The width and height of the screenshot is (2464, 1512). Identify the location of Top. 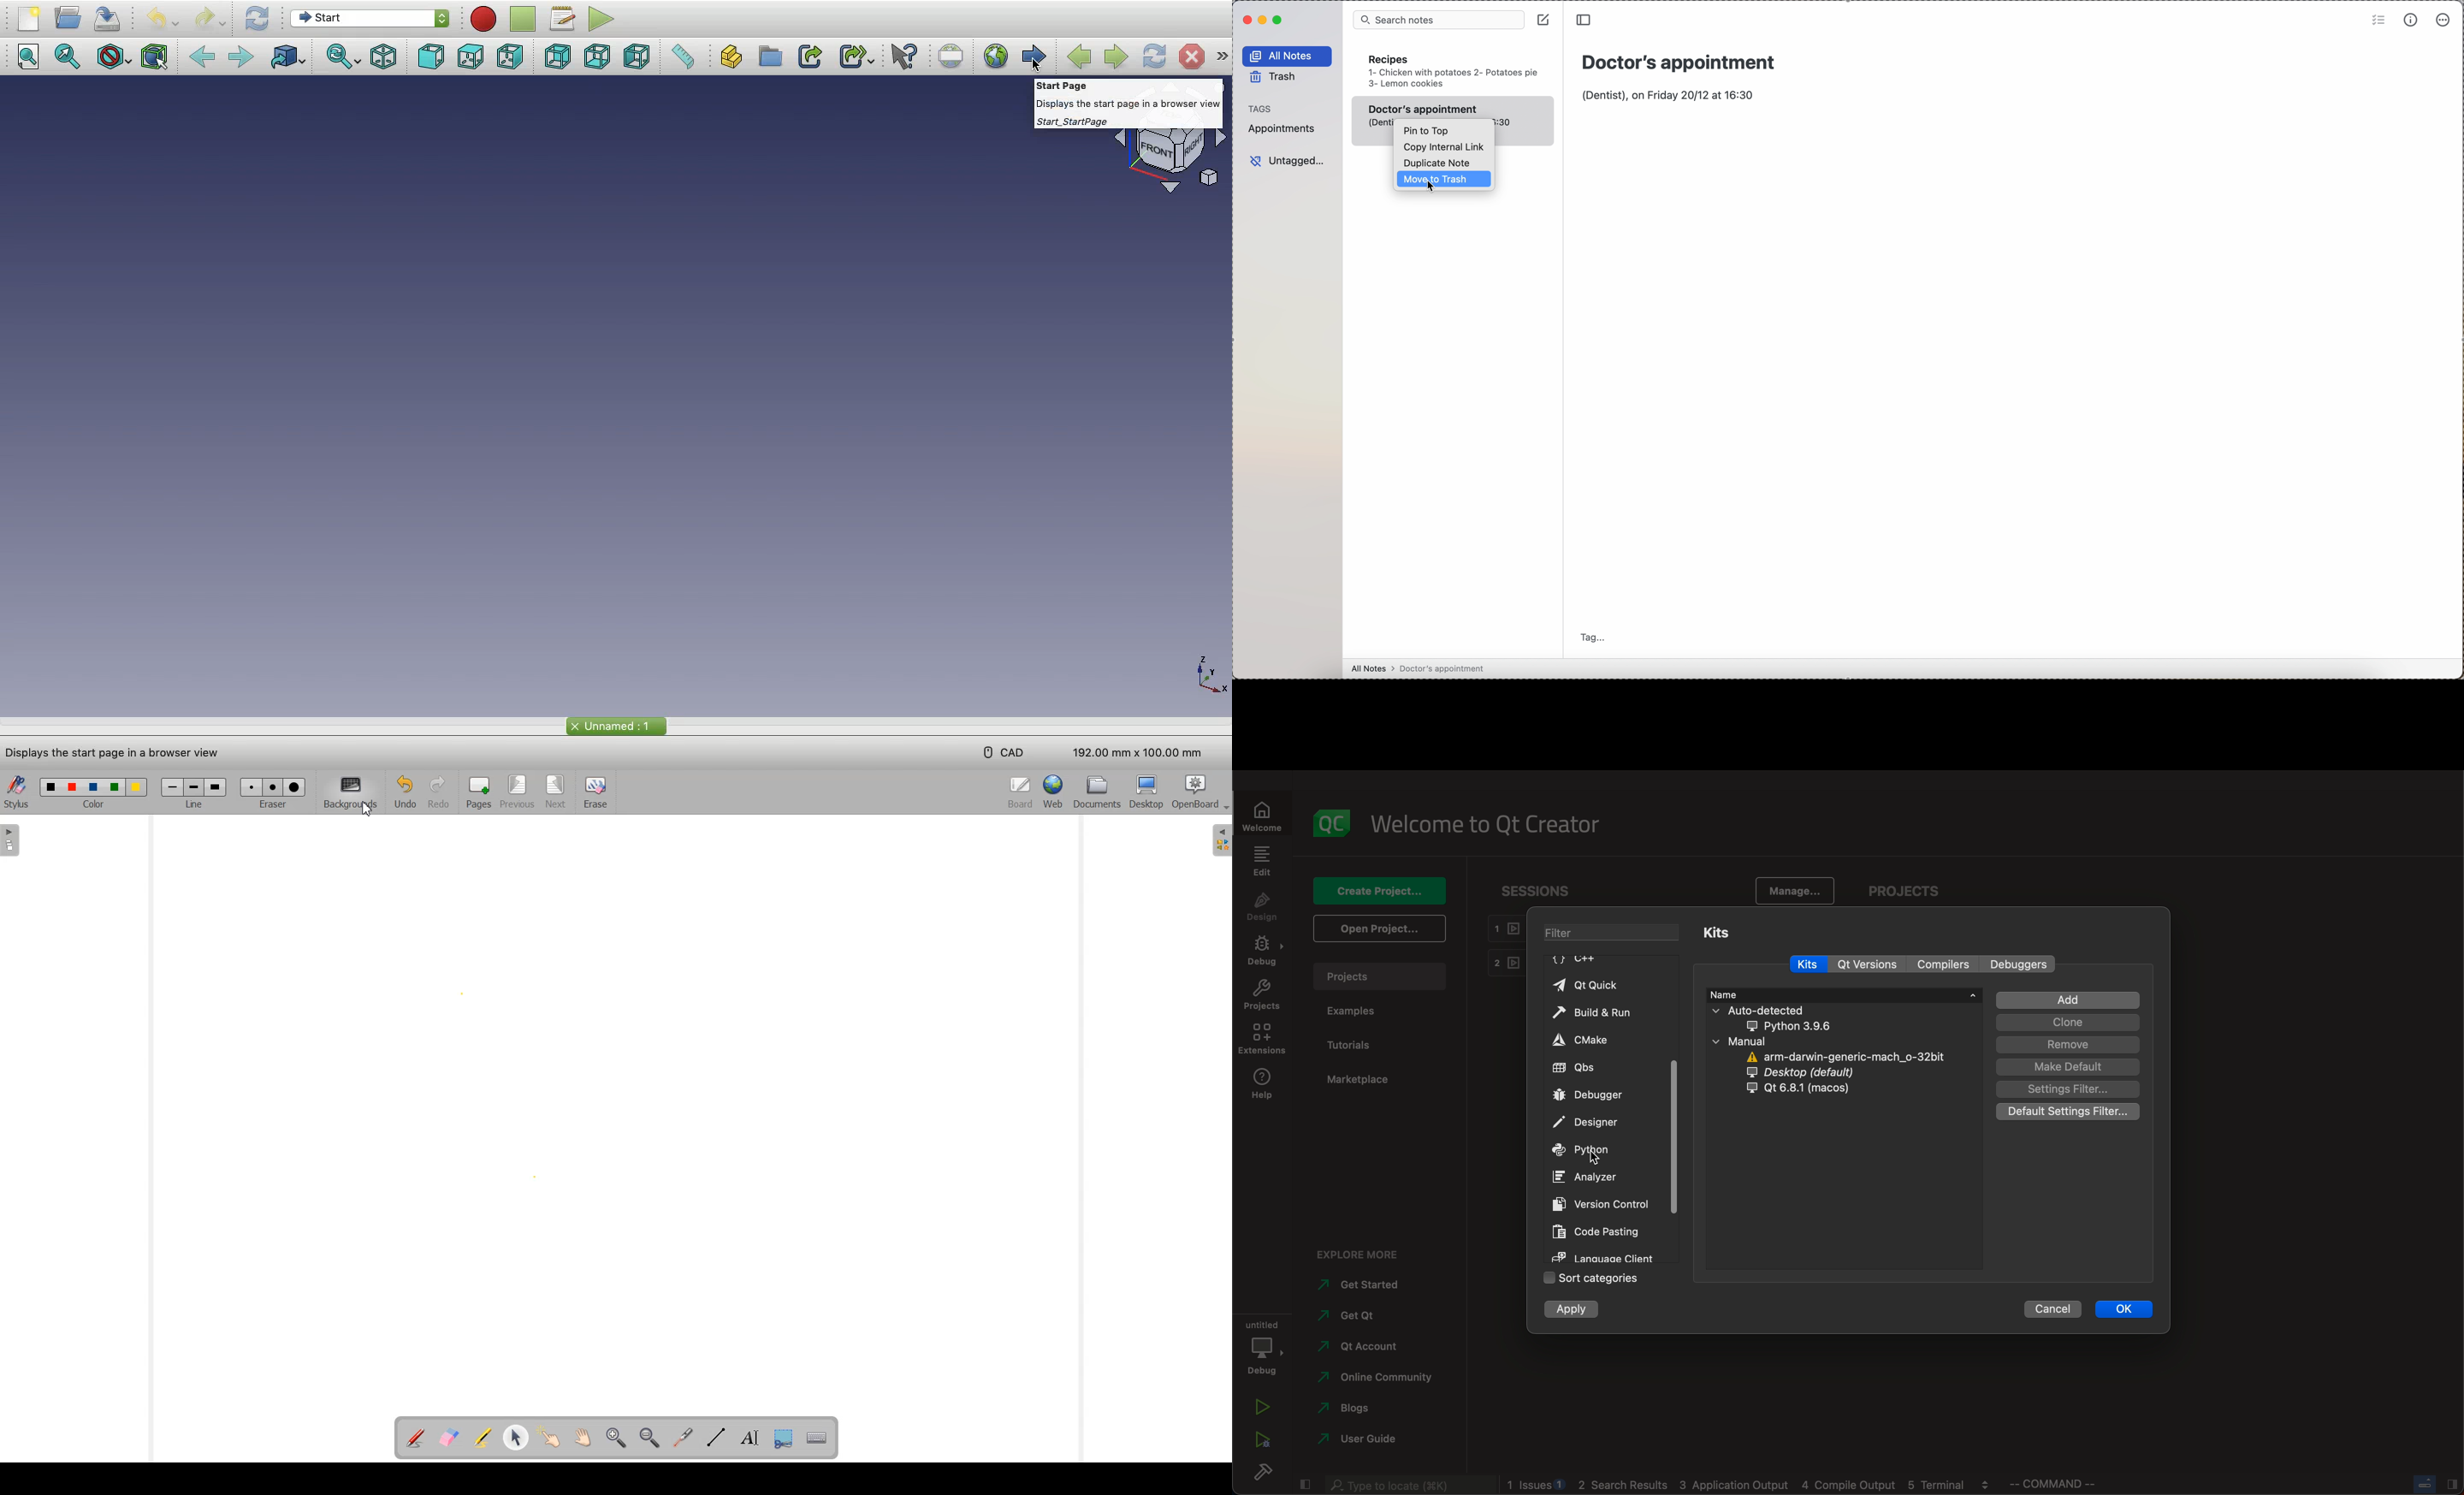
(471, 58).